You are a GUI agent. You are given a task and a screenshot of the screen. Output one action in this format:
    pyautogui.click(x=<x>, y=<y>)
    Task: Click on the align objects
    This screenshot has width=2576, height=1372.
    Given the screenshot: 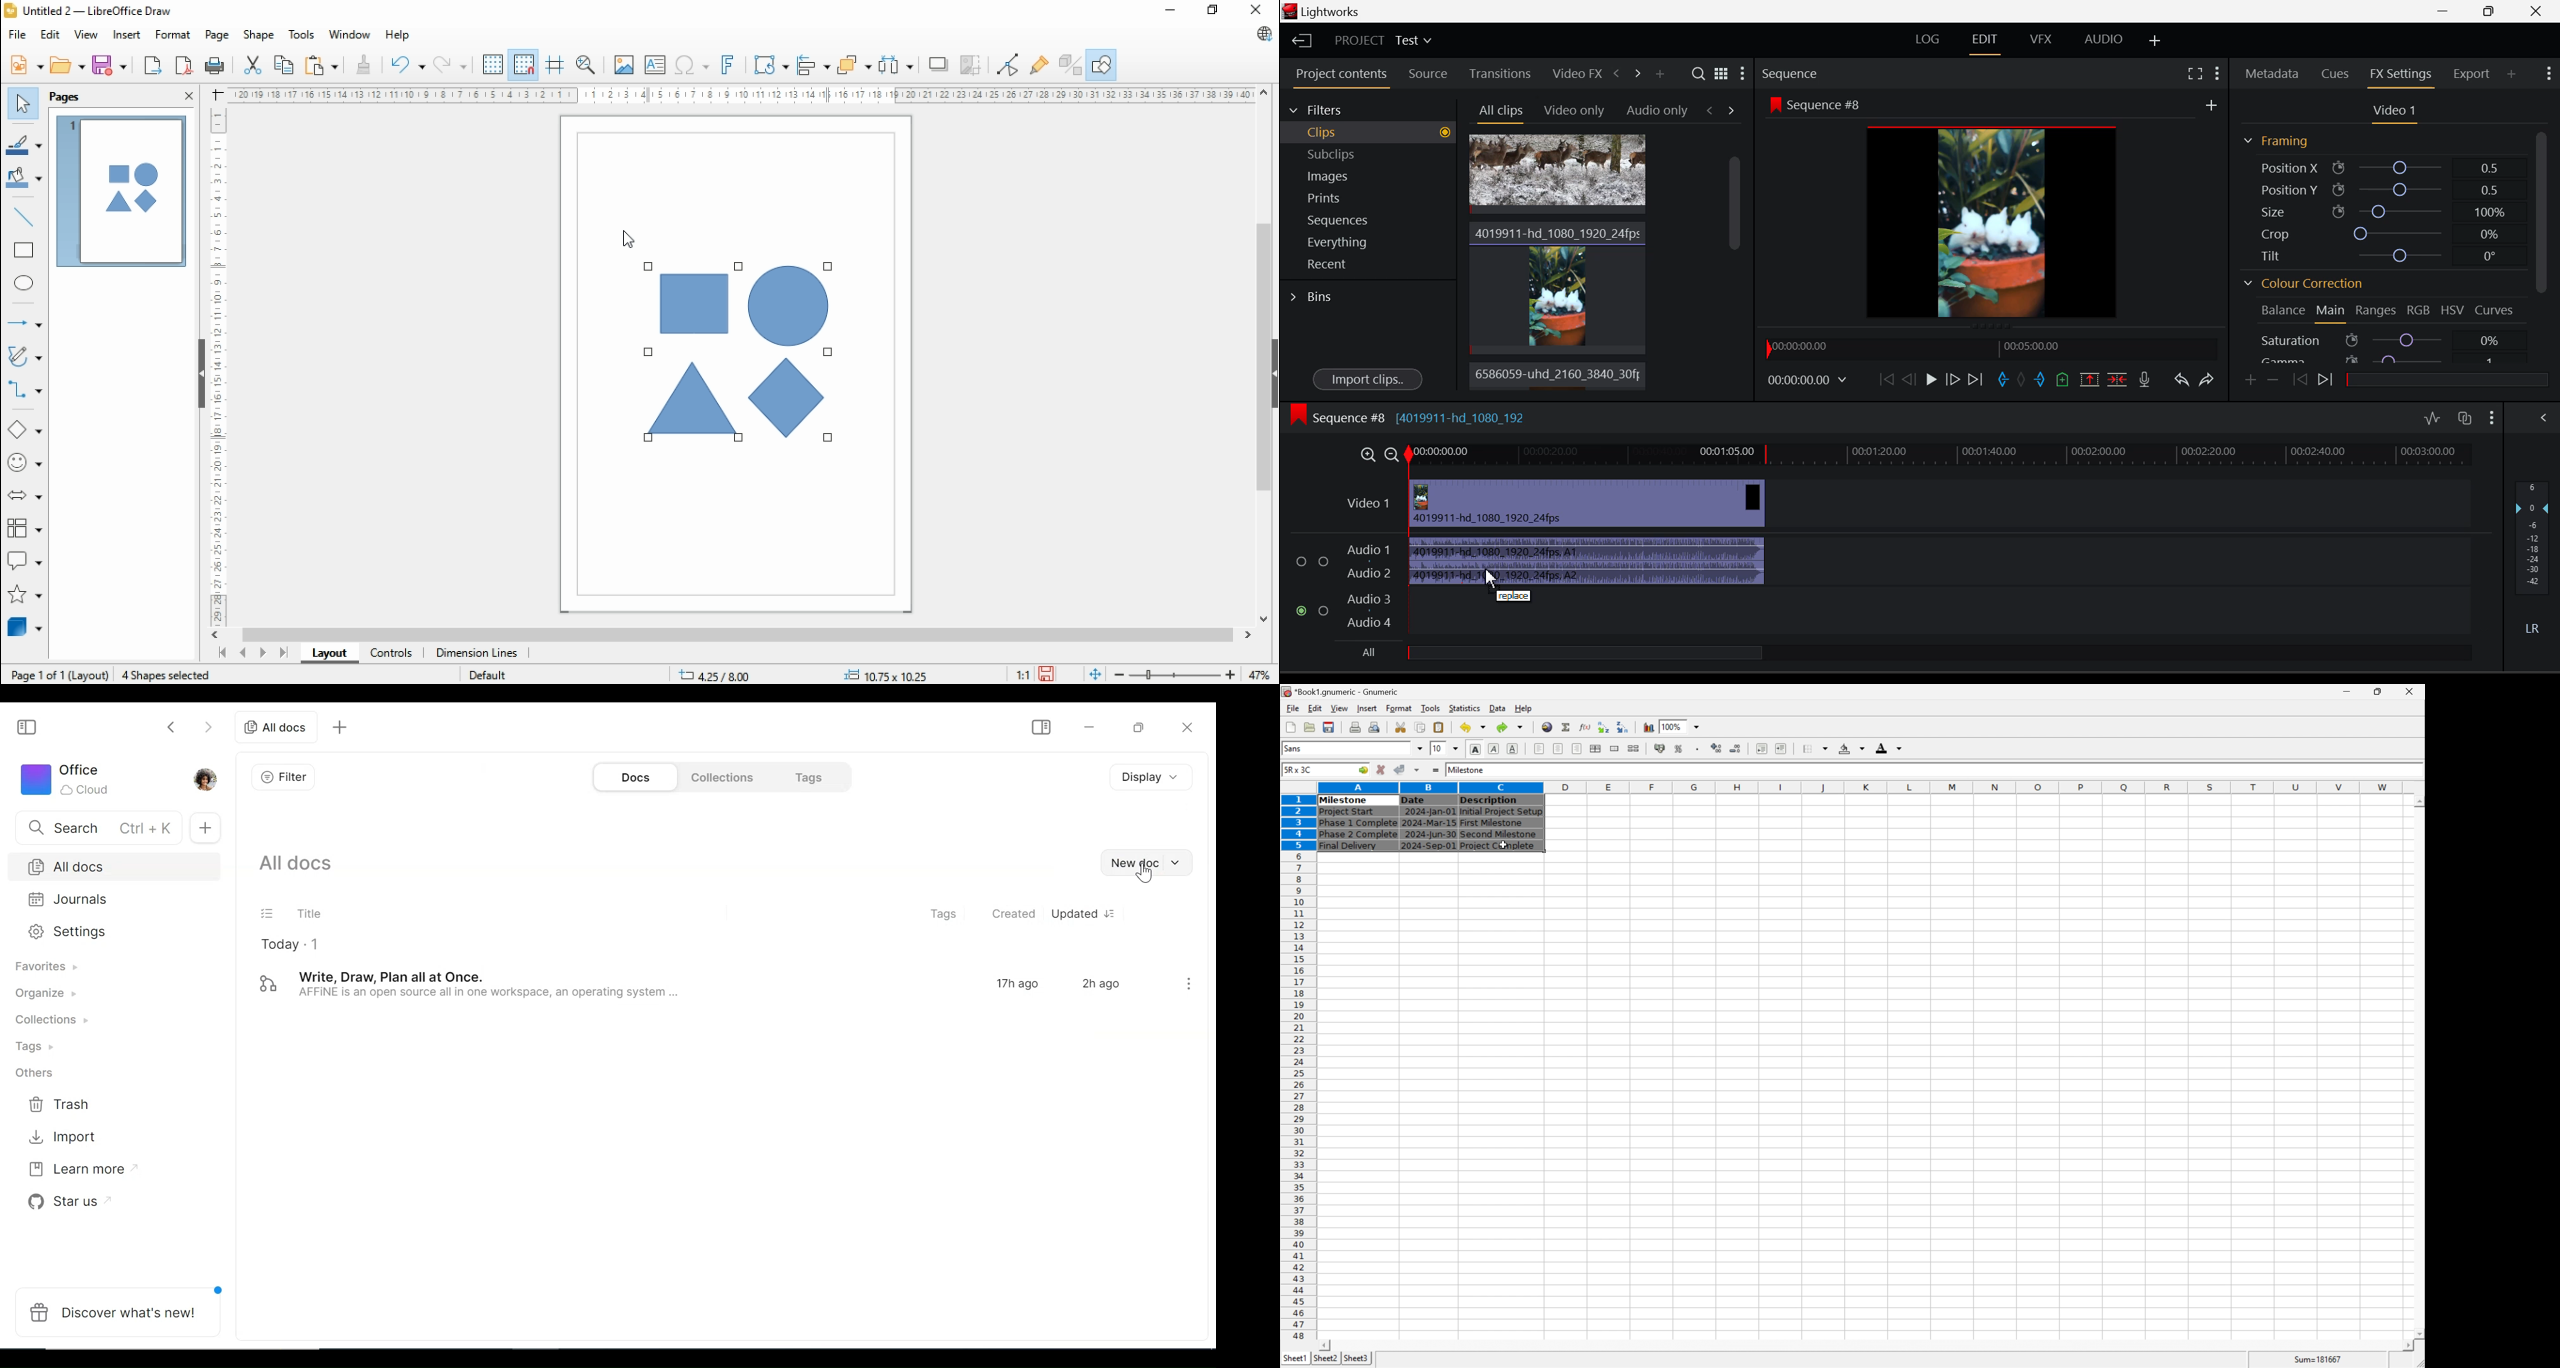 What is the action you would take?
    pyautogui.click(x=811, y=64)
    